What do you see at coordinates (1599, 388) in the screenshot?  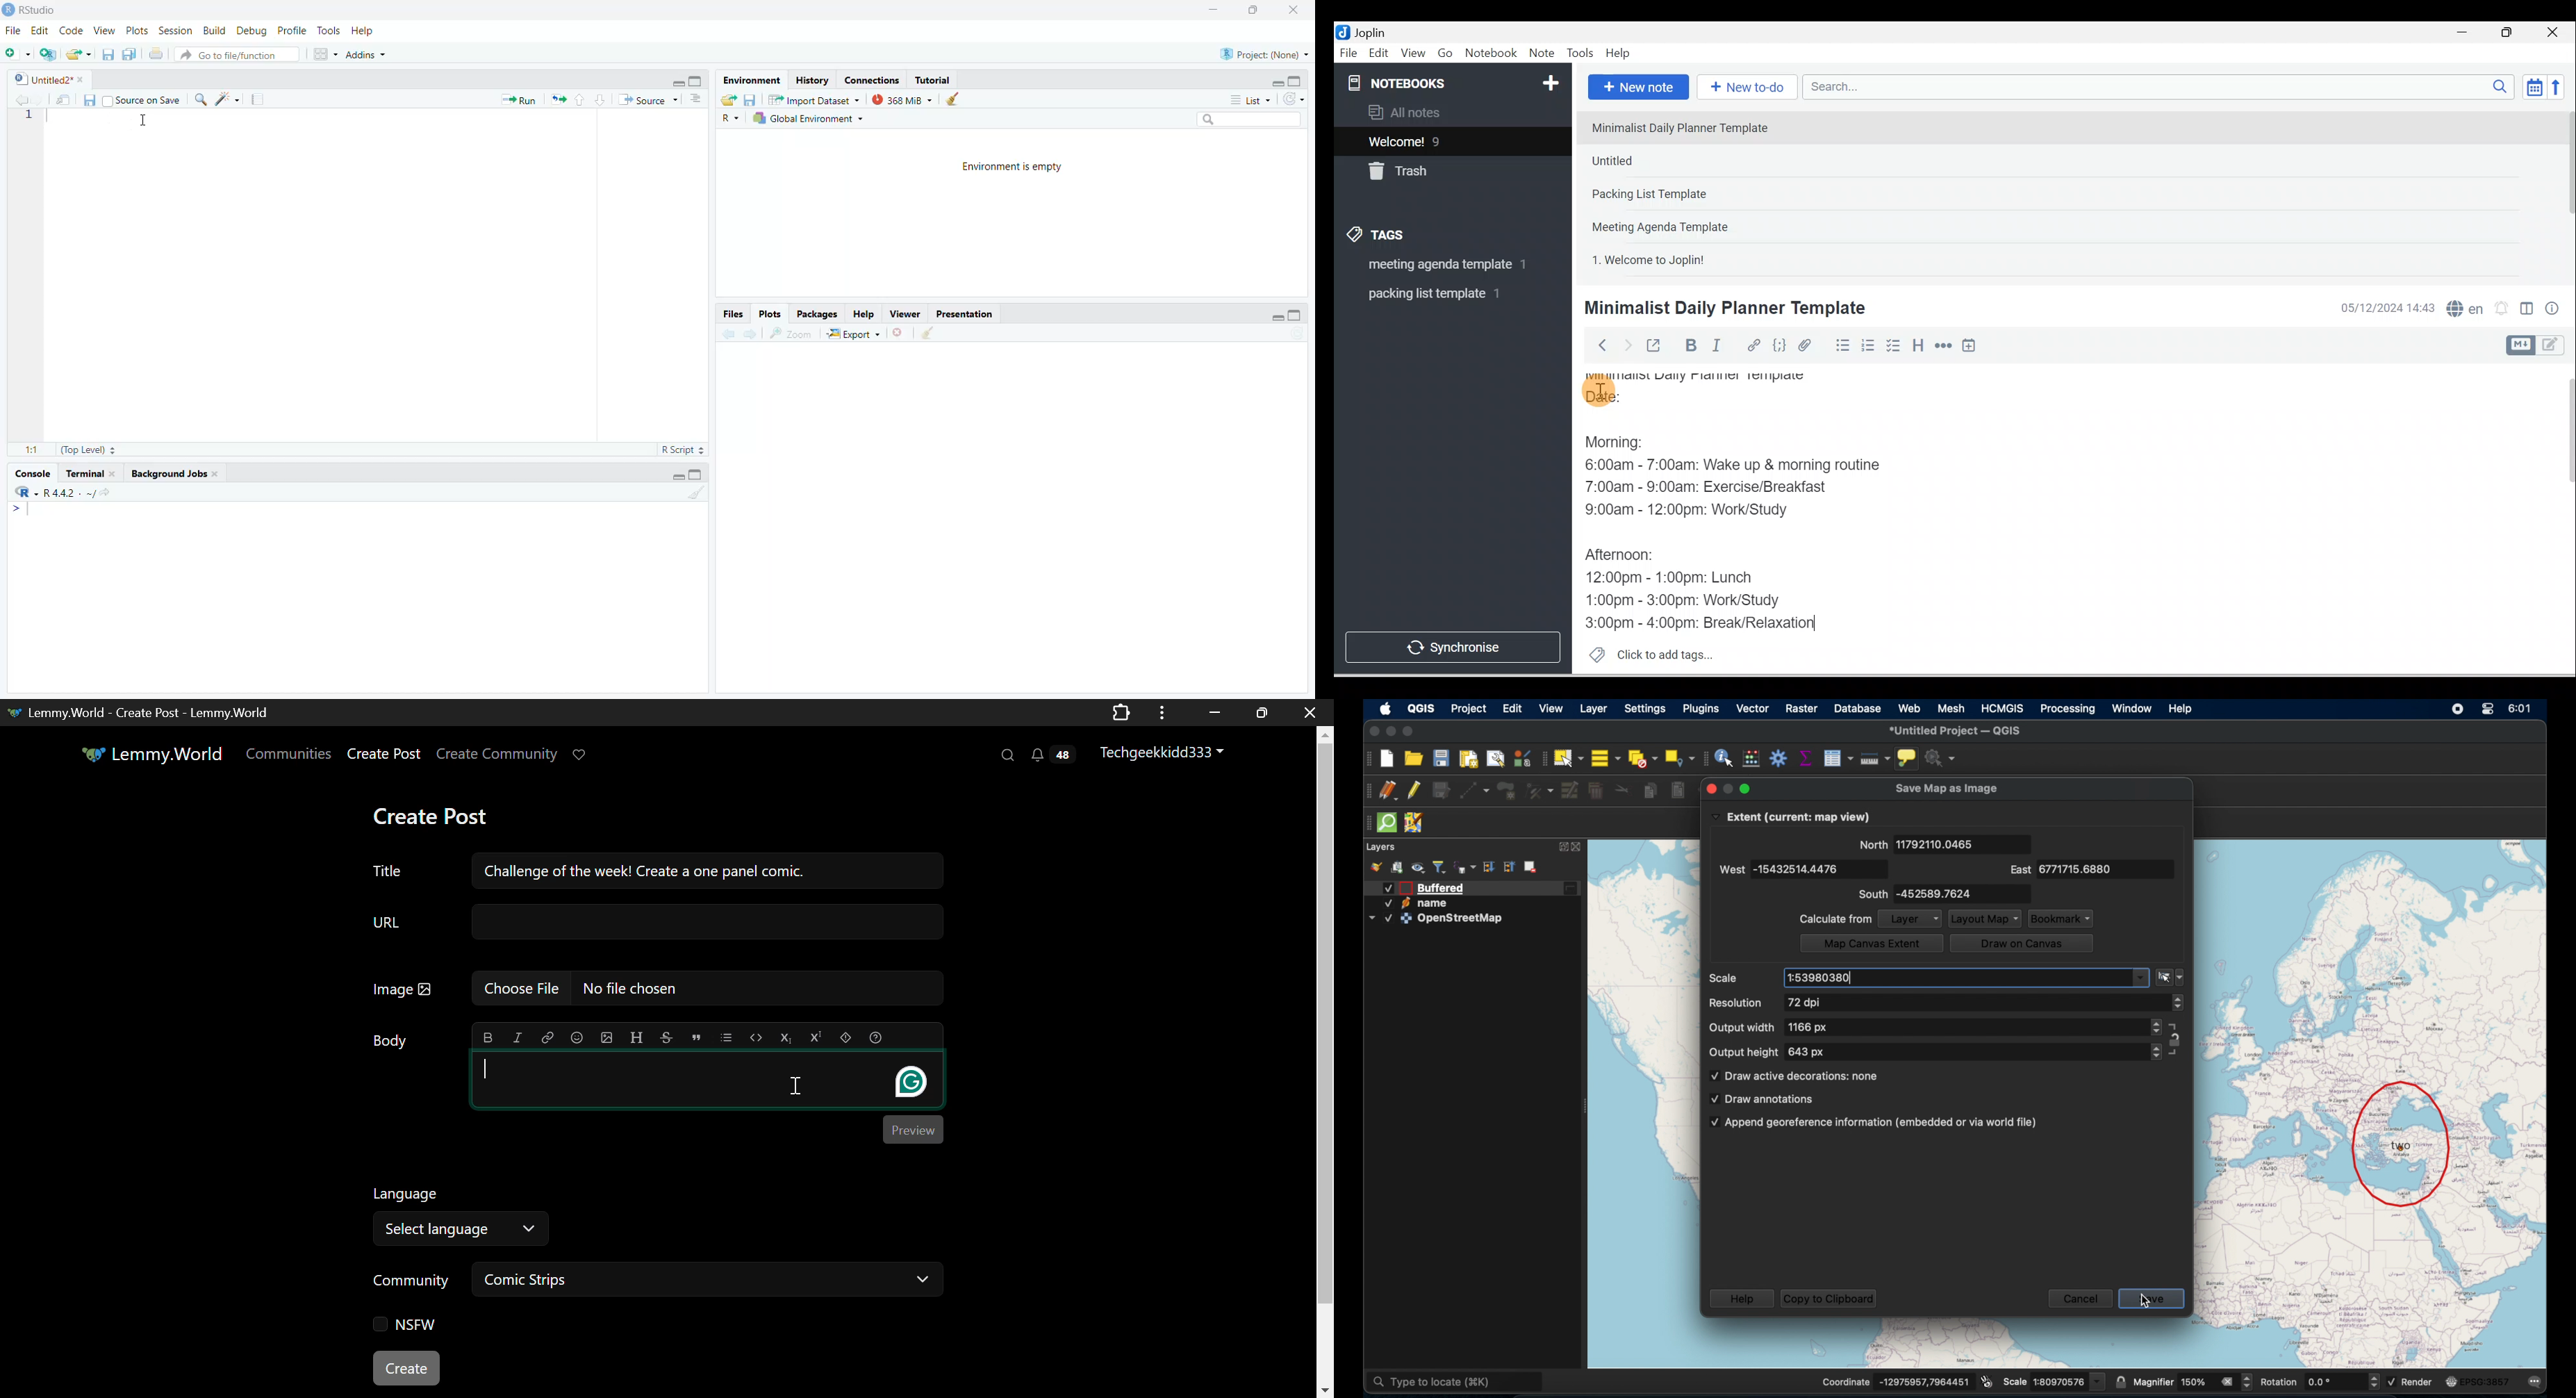 I see `Cursor` at bounding box center [1599, 388].